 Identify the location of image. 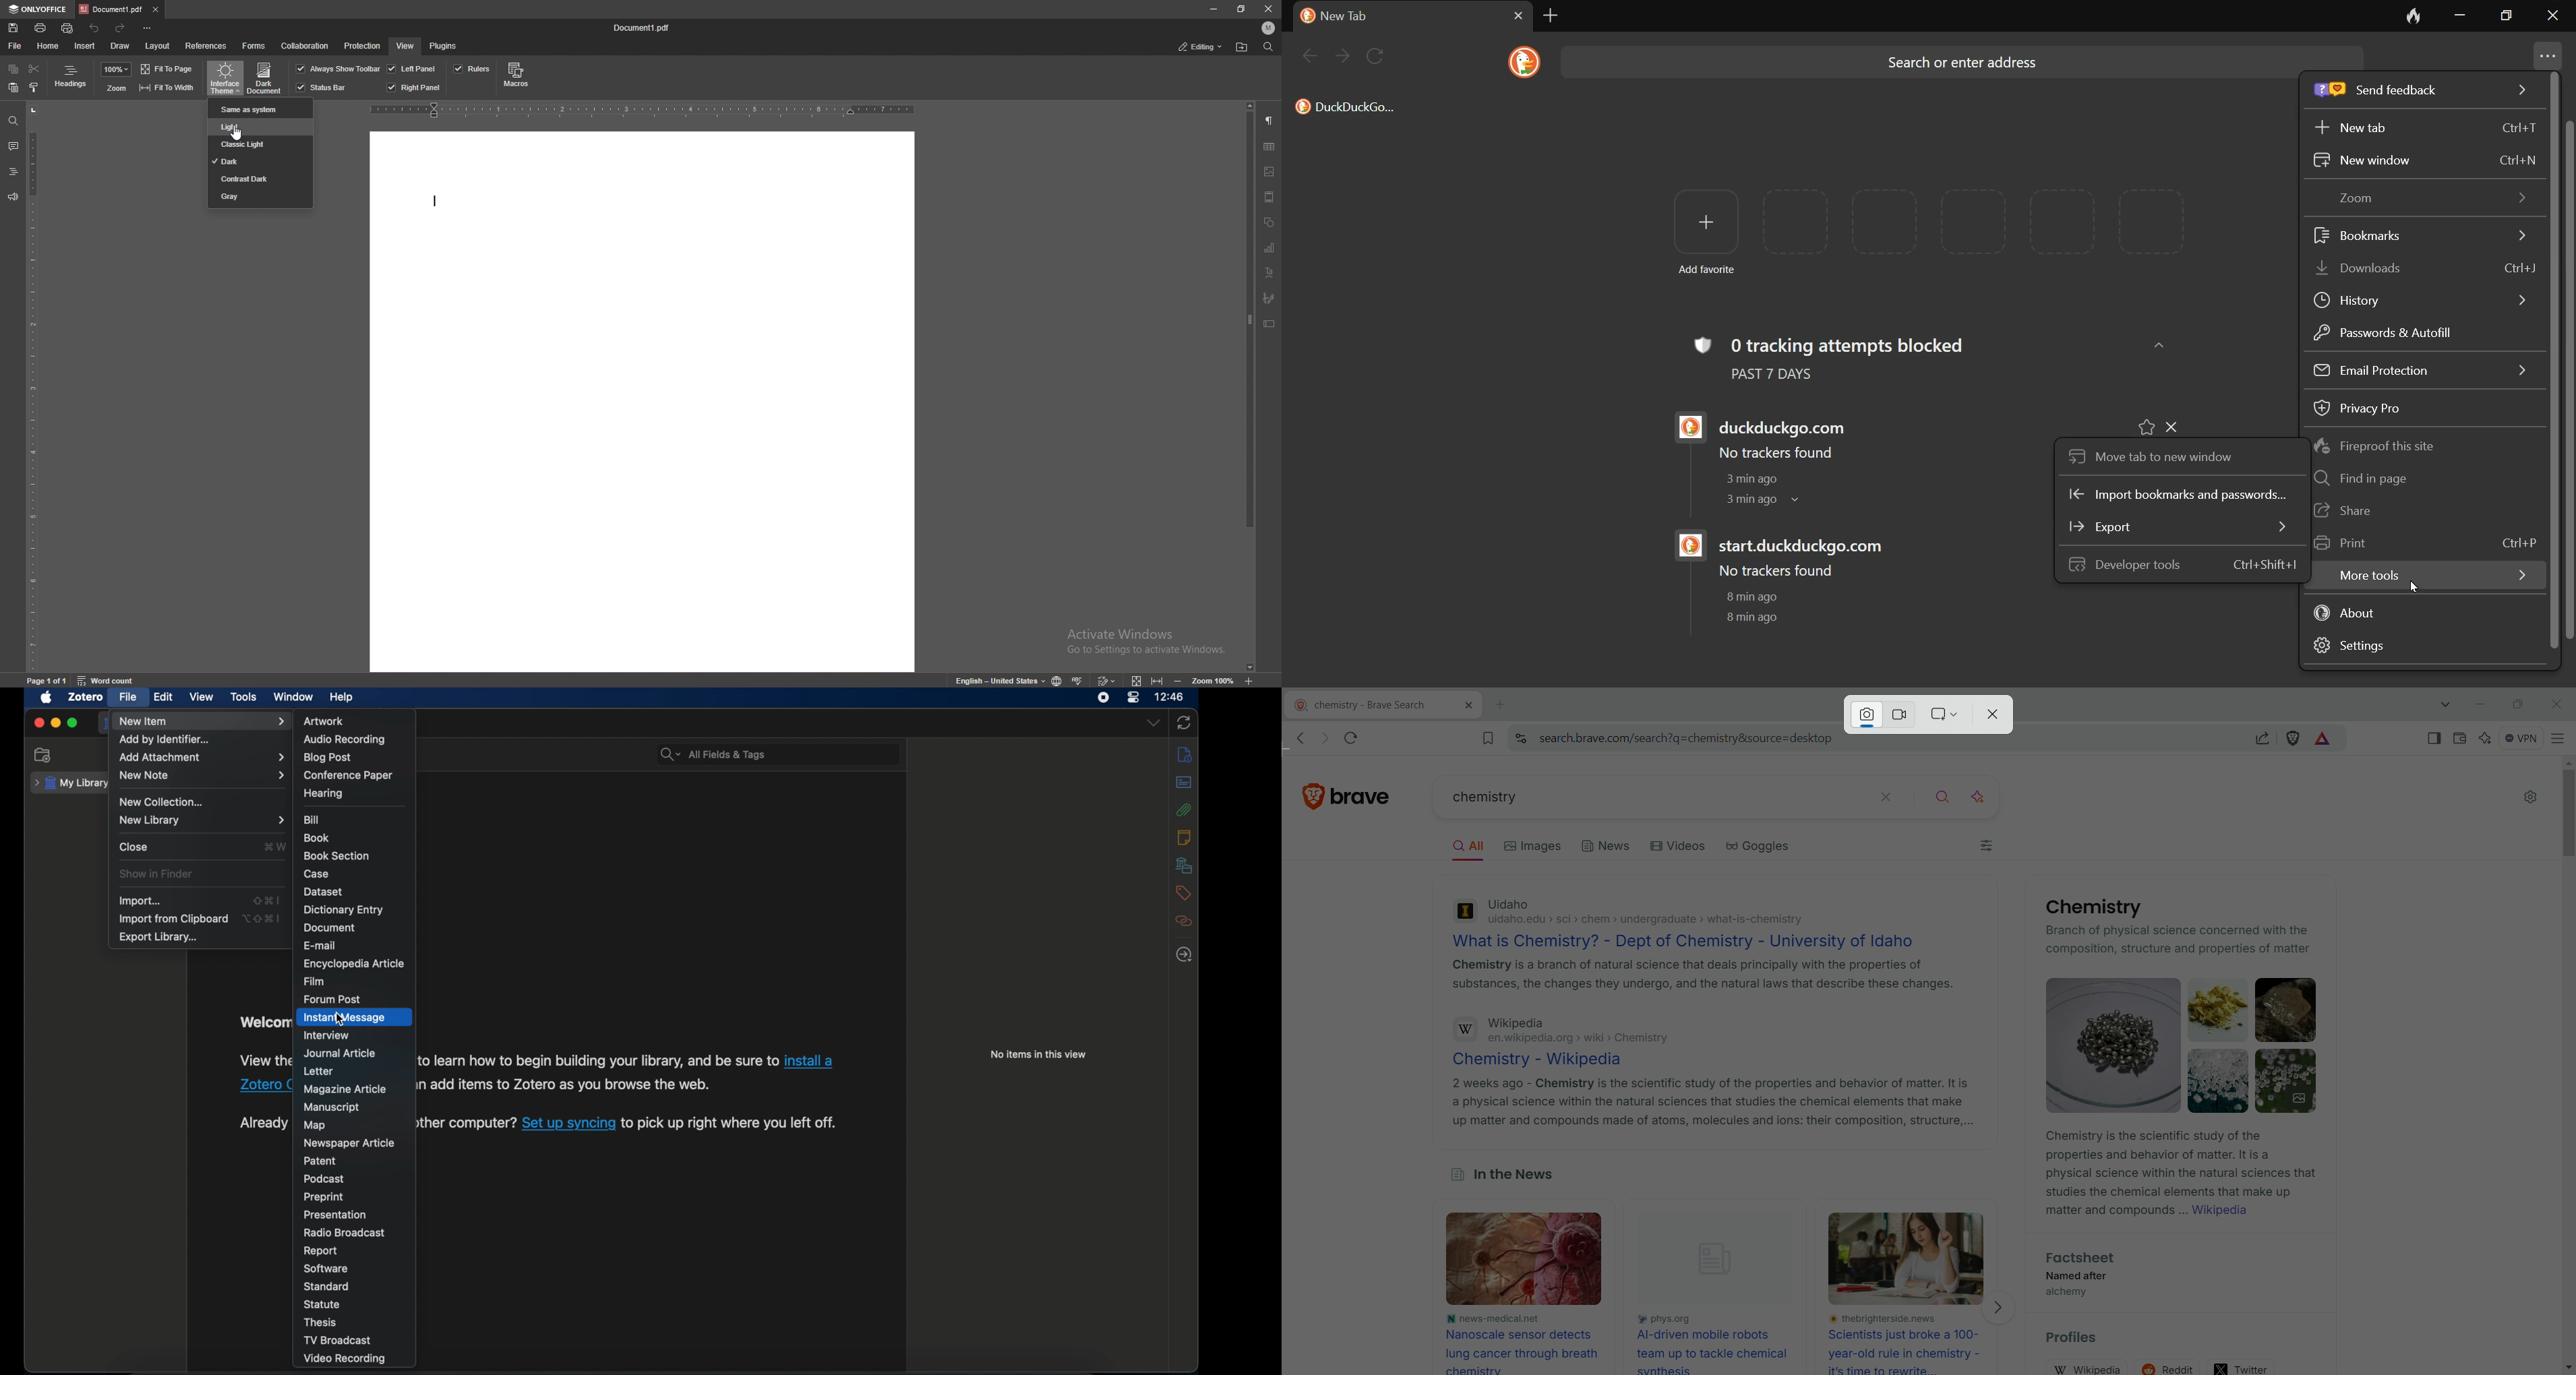
(1534, 1260).